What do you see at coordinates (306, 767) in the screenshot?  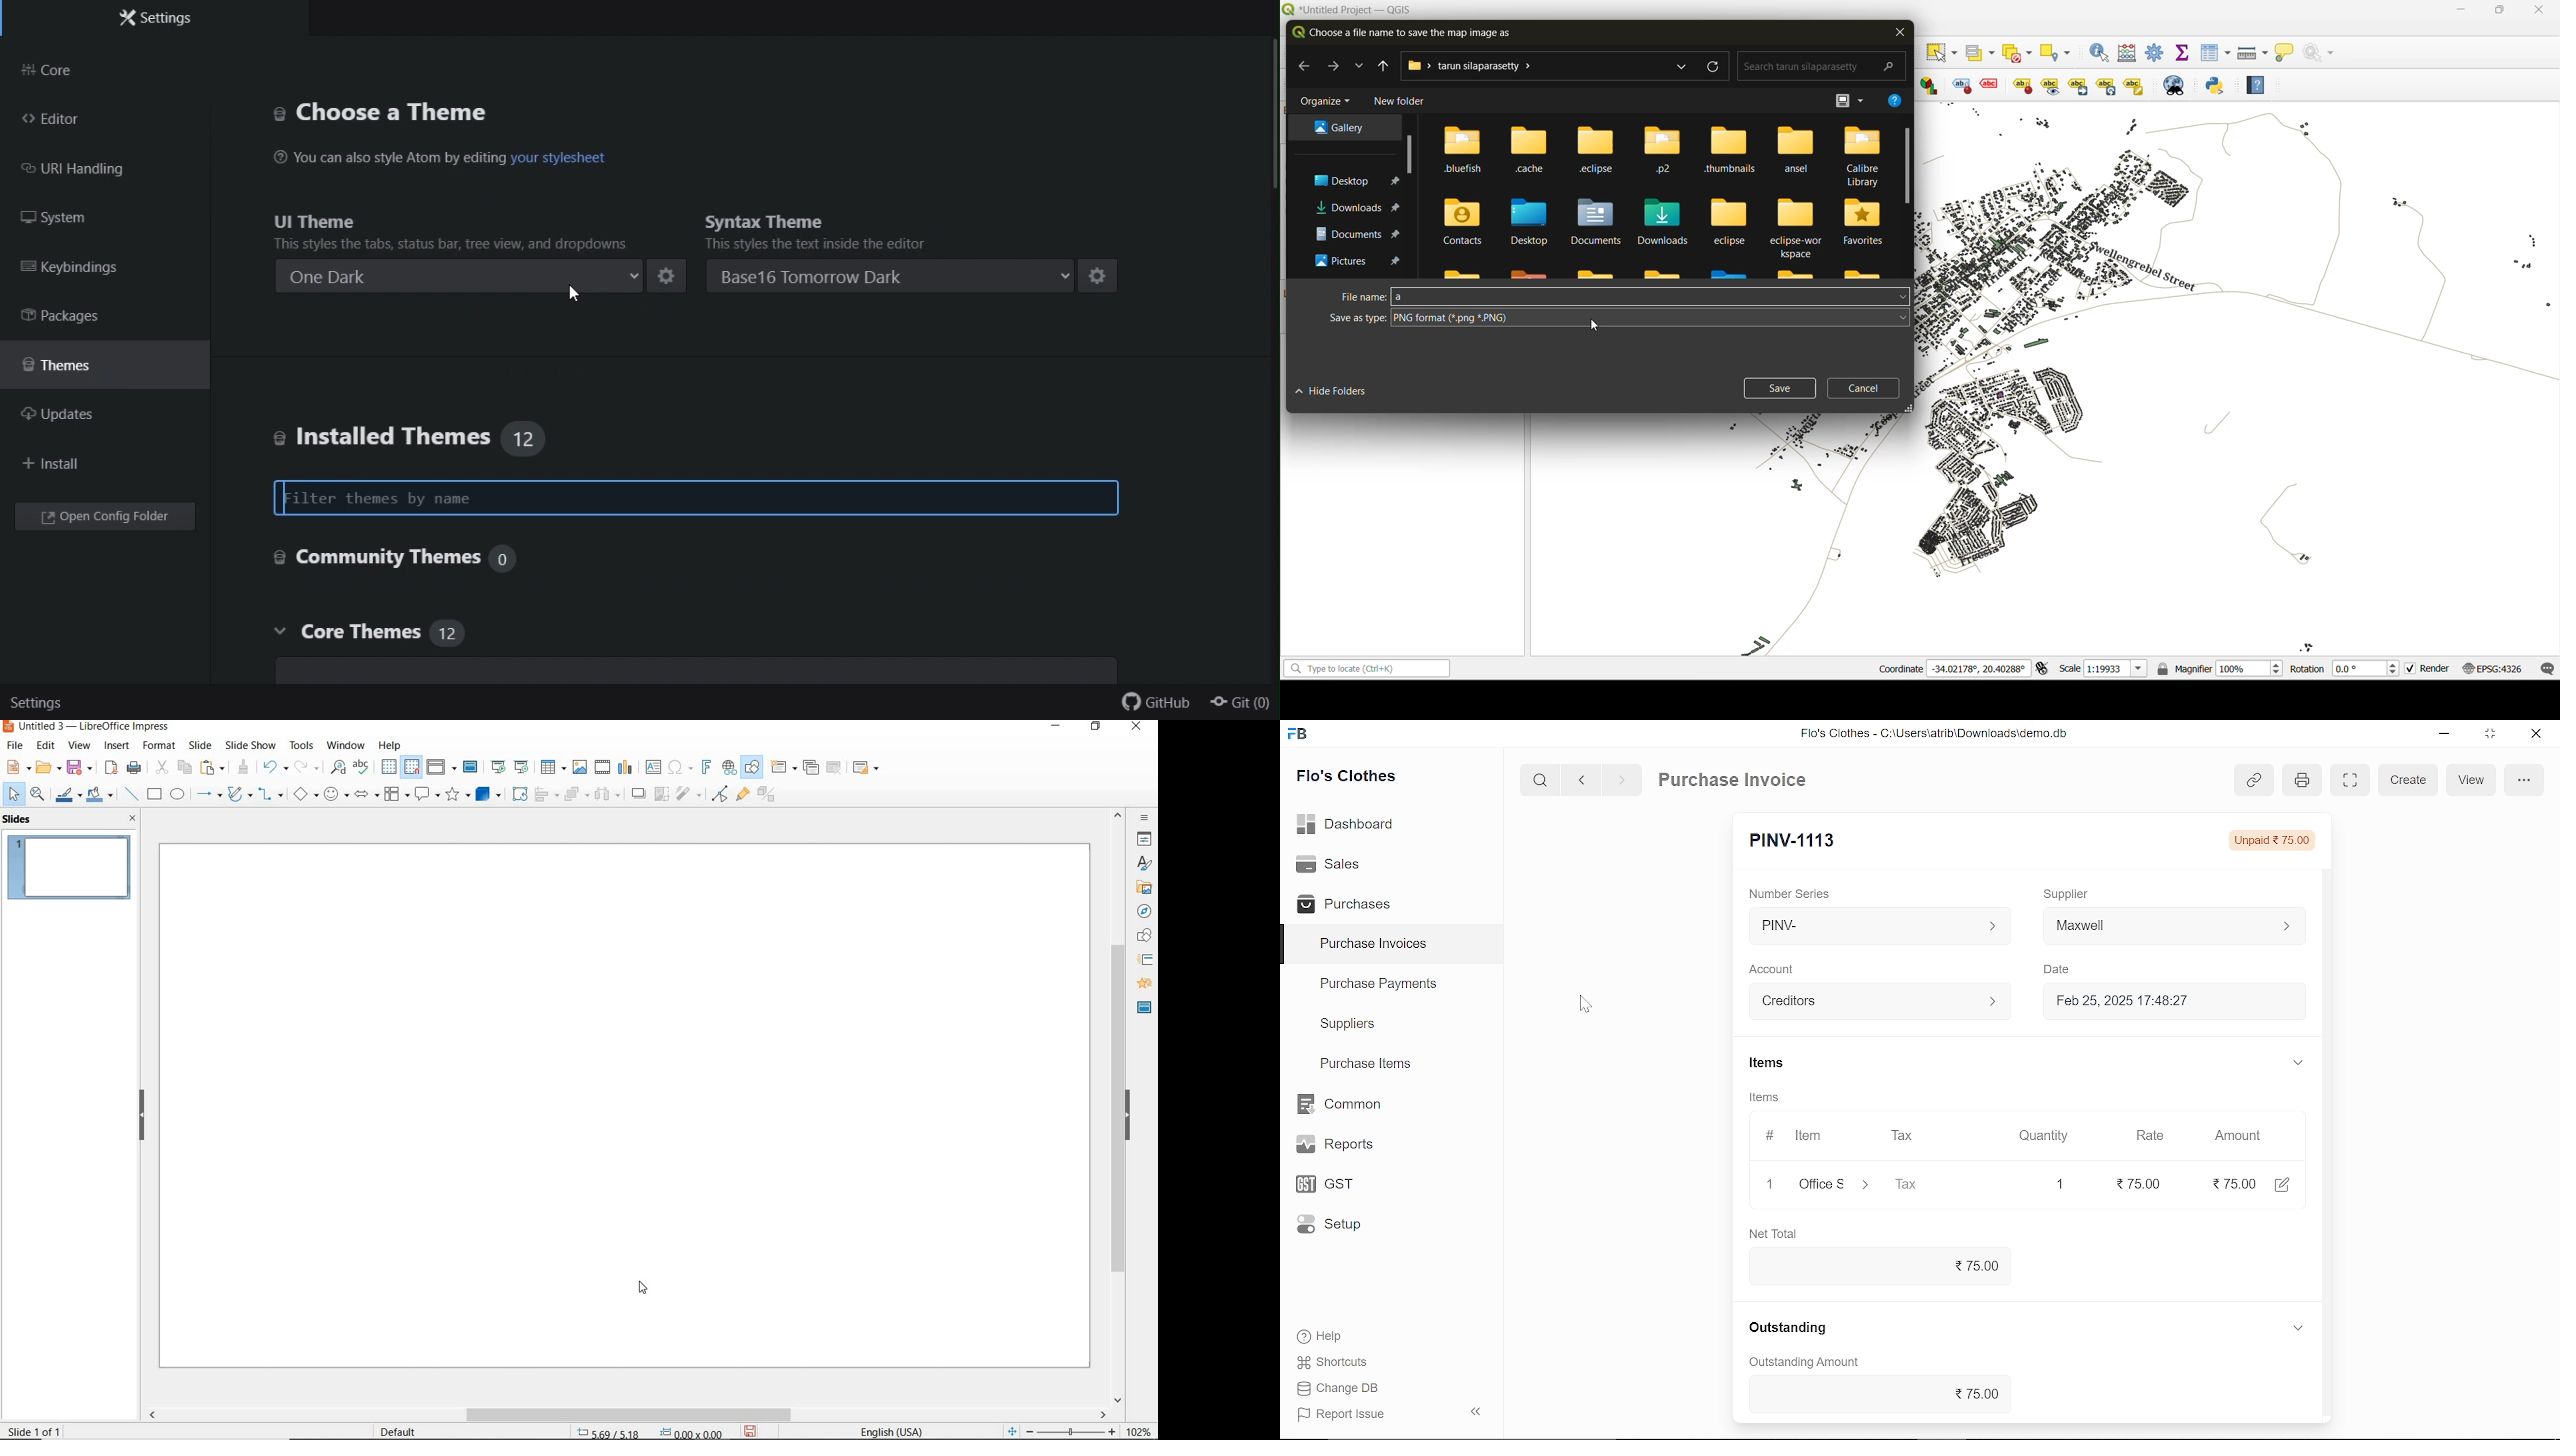 I see `REDO` at bounding box center [306, 767].